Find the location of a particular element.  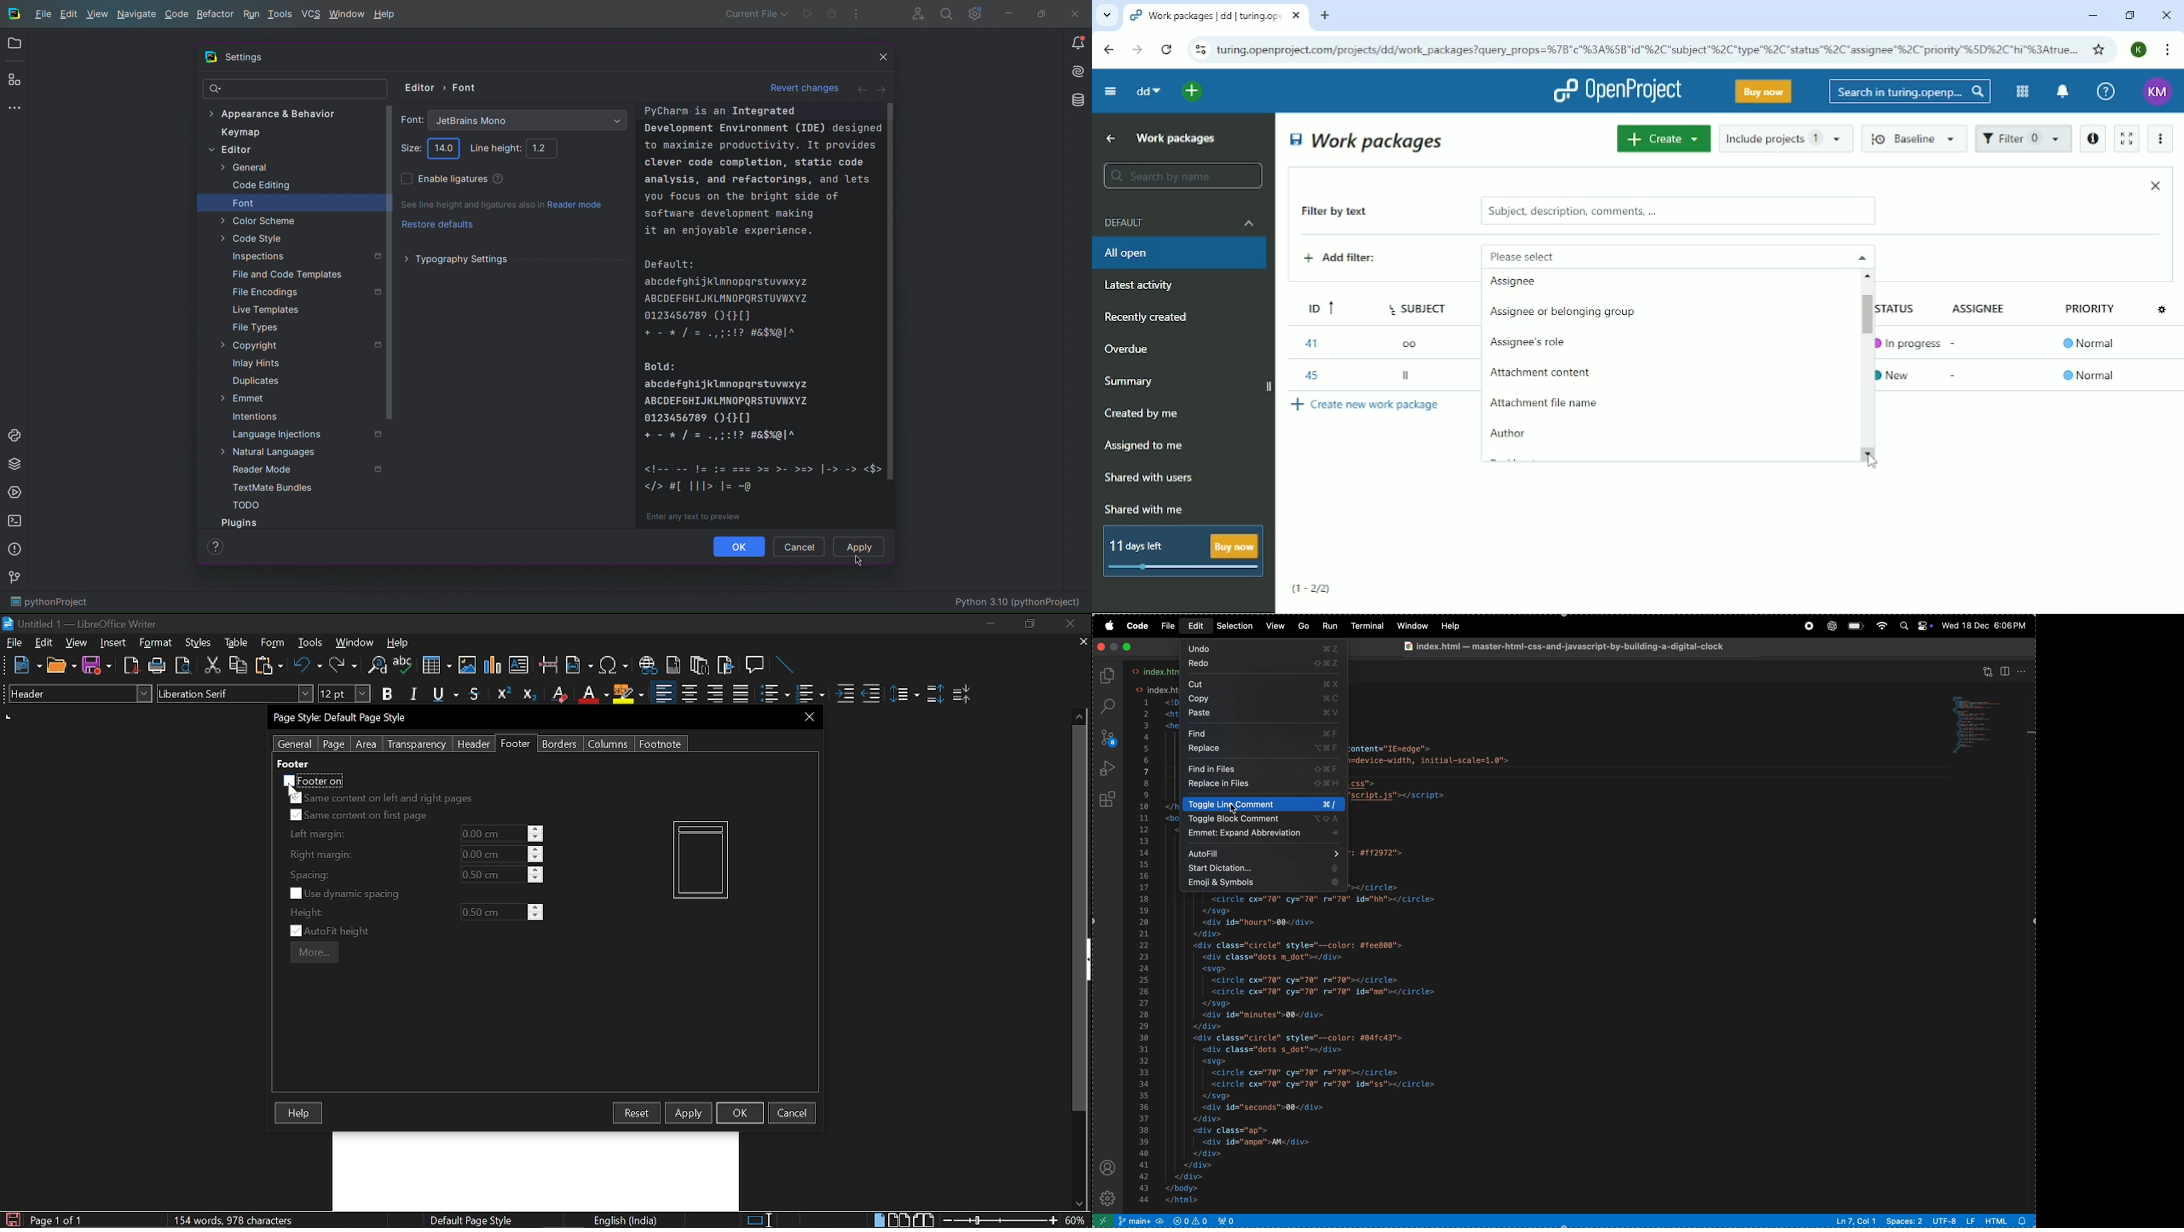

Format is located at coordinates (158, 643).